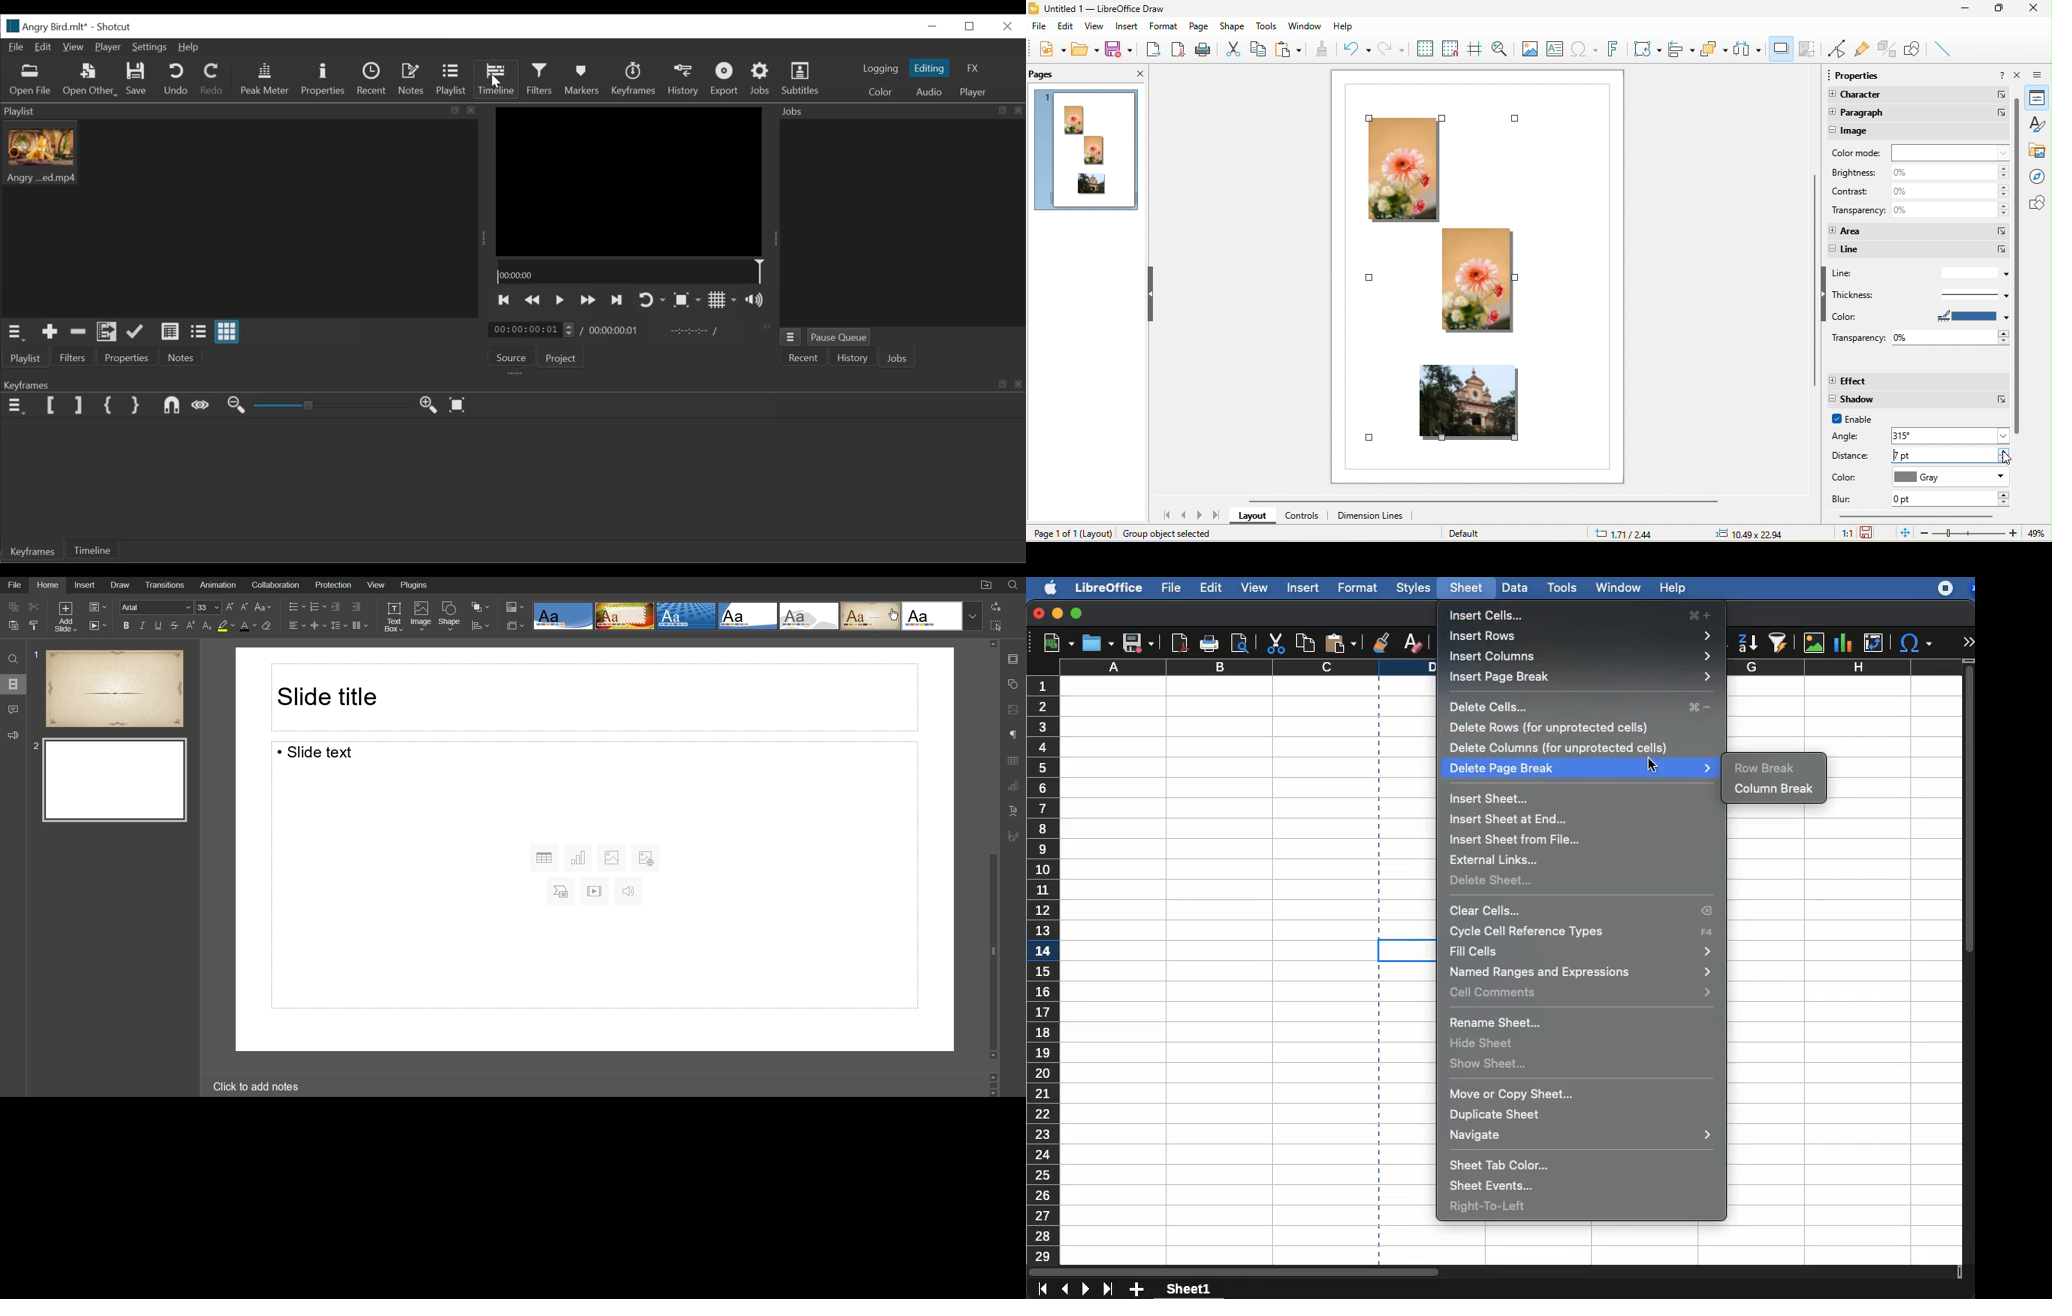 This screenshot has height=1316, width=2072. I want to click on Notes, so click(410, 80).